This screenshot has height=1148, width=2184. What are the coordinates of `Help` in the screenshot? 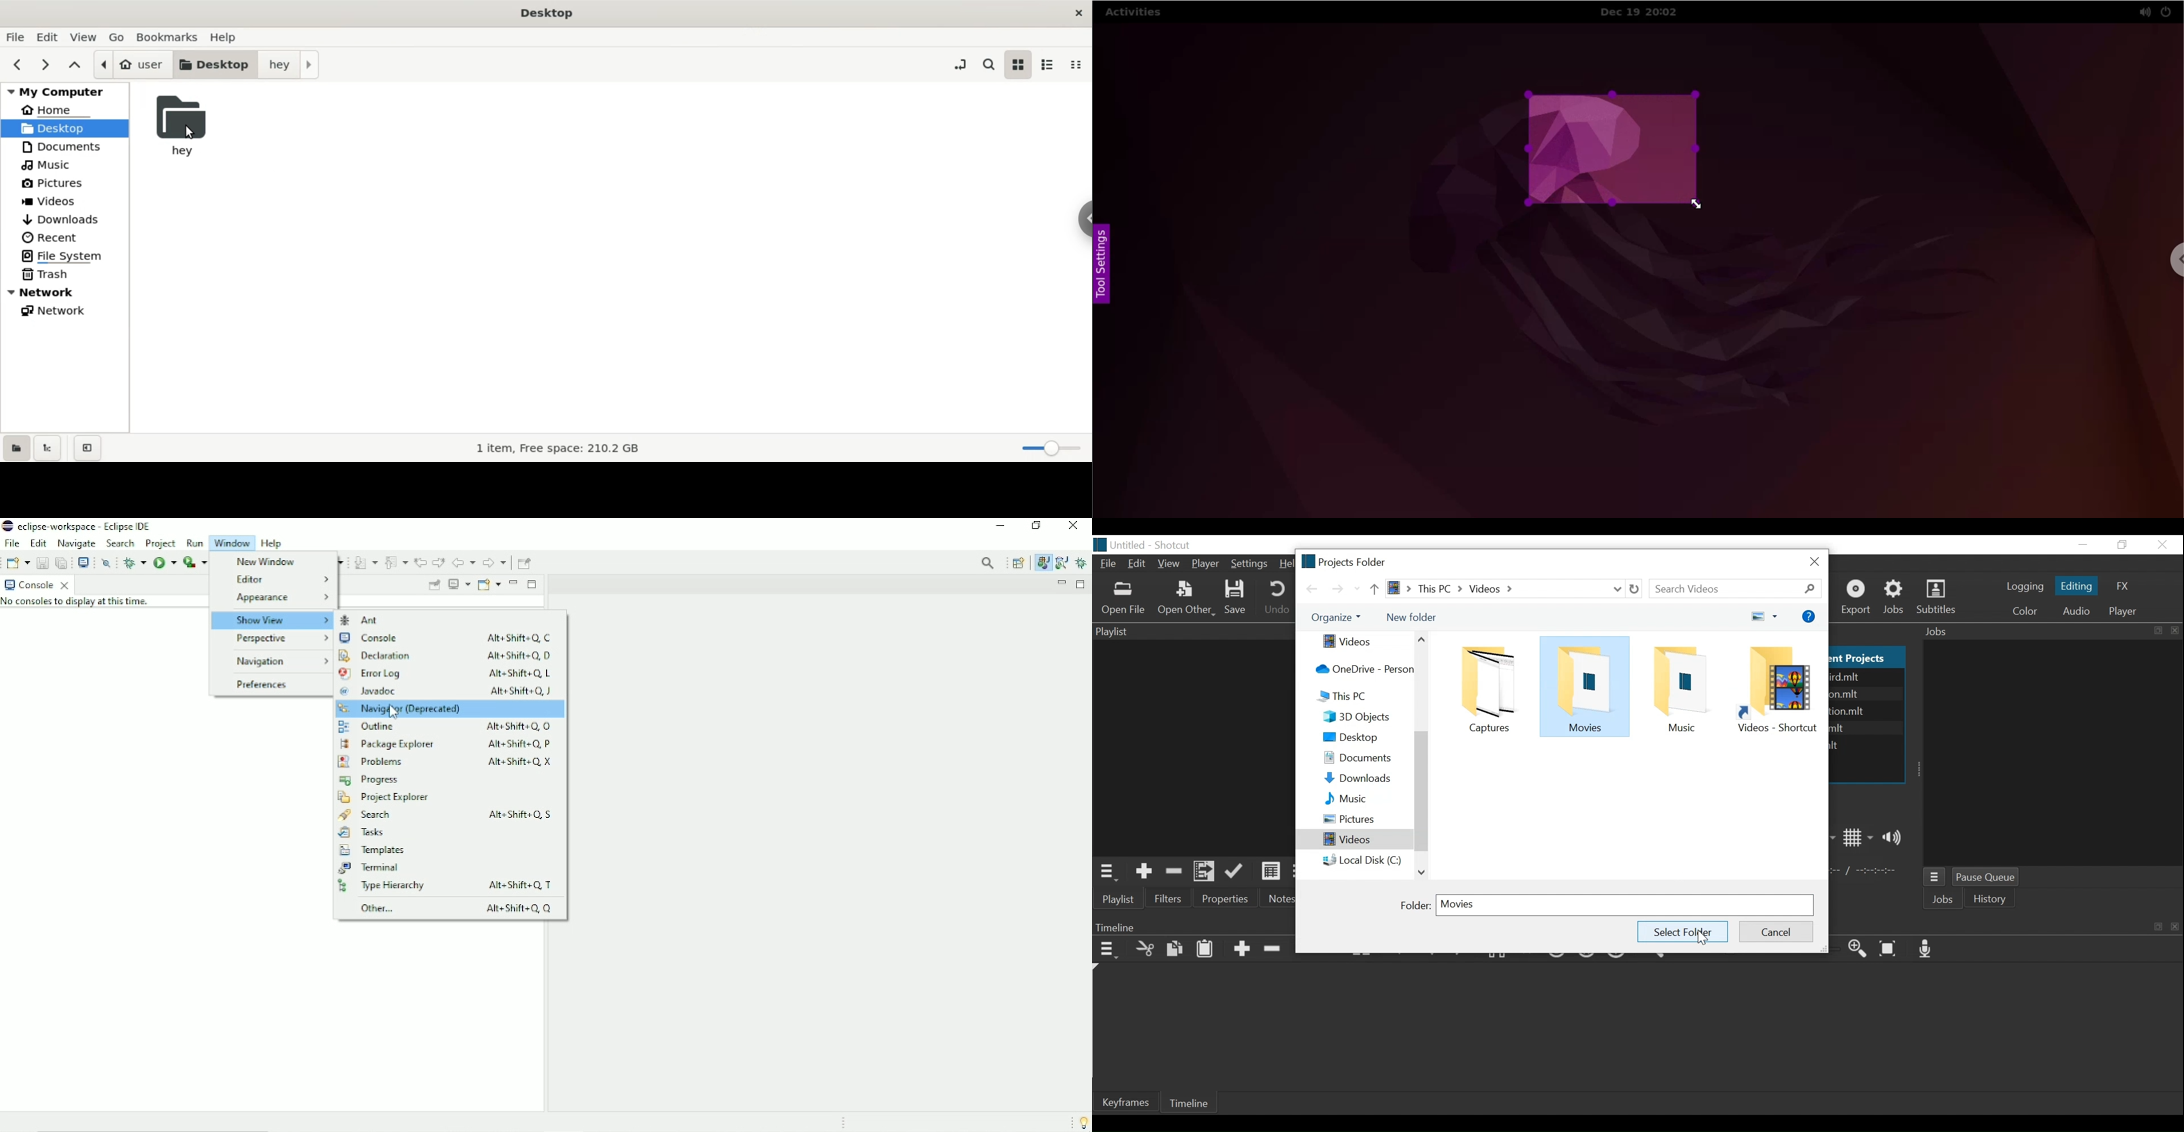 It's located at (1809, 617).